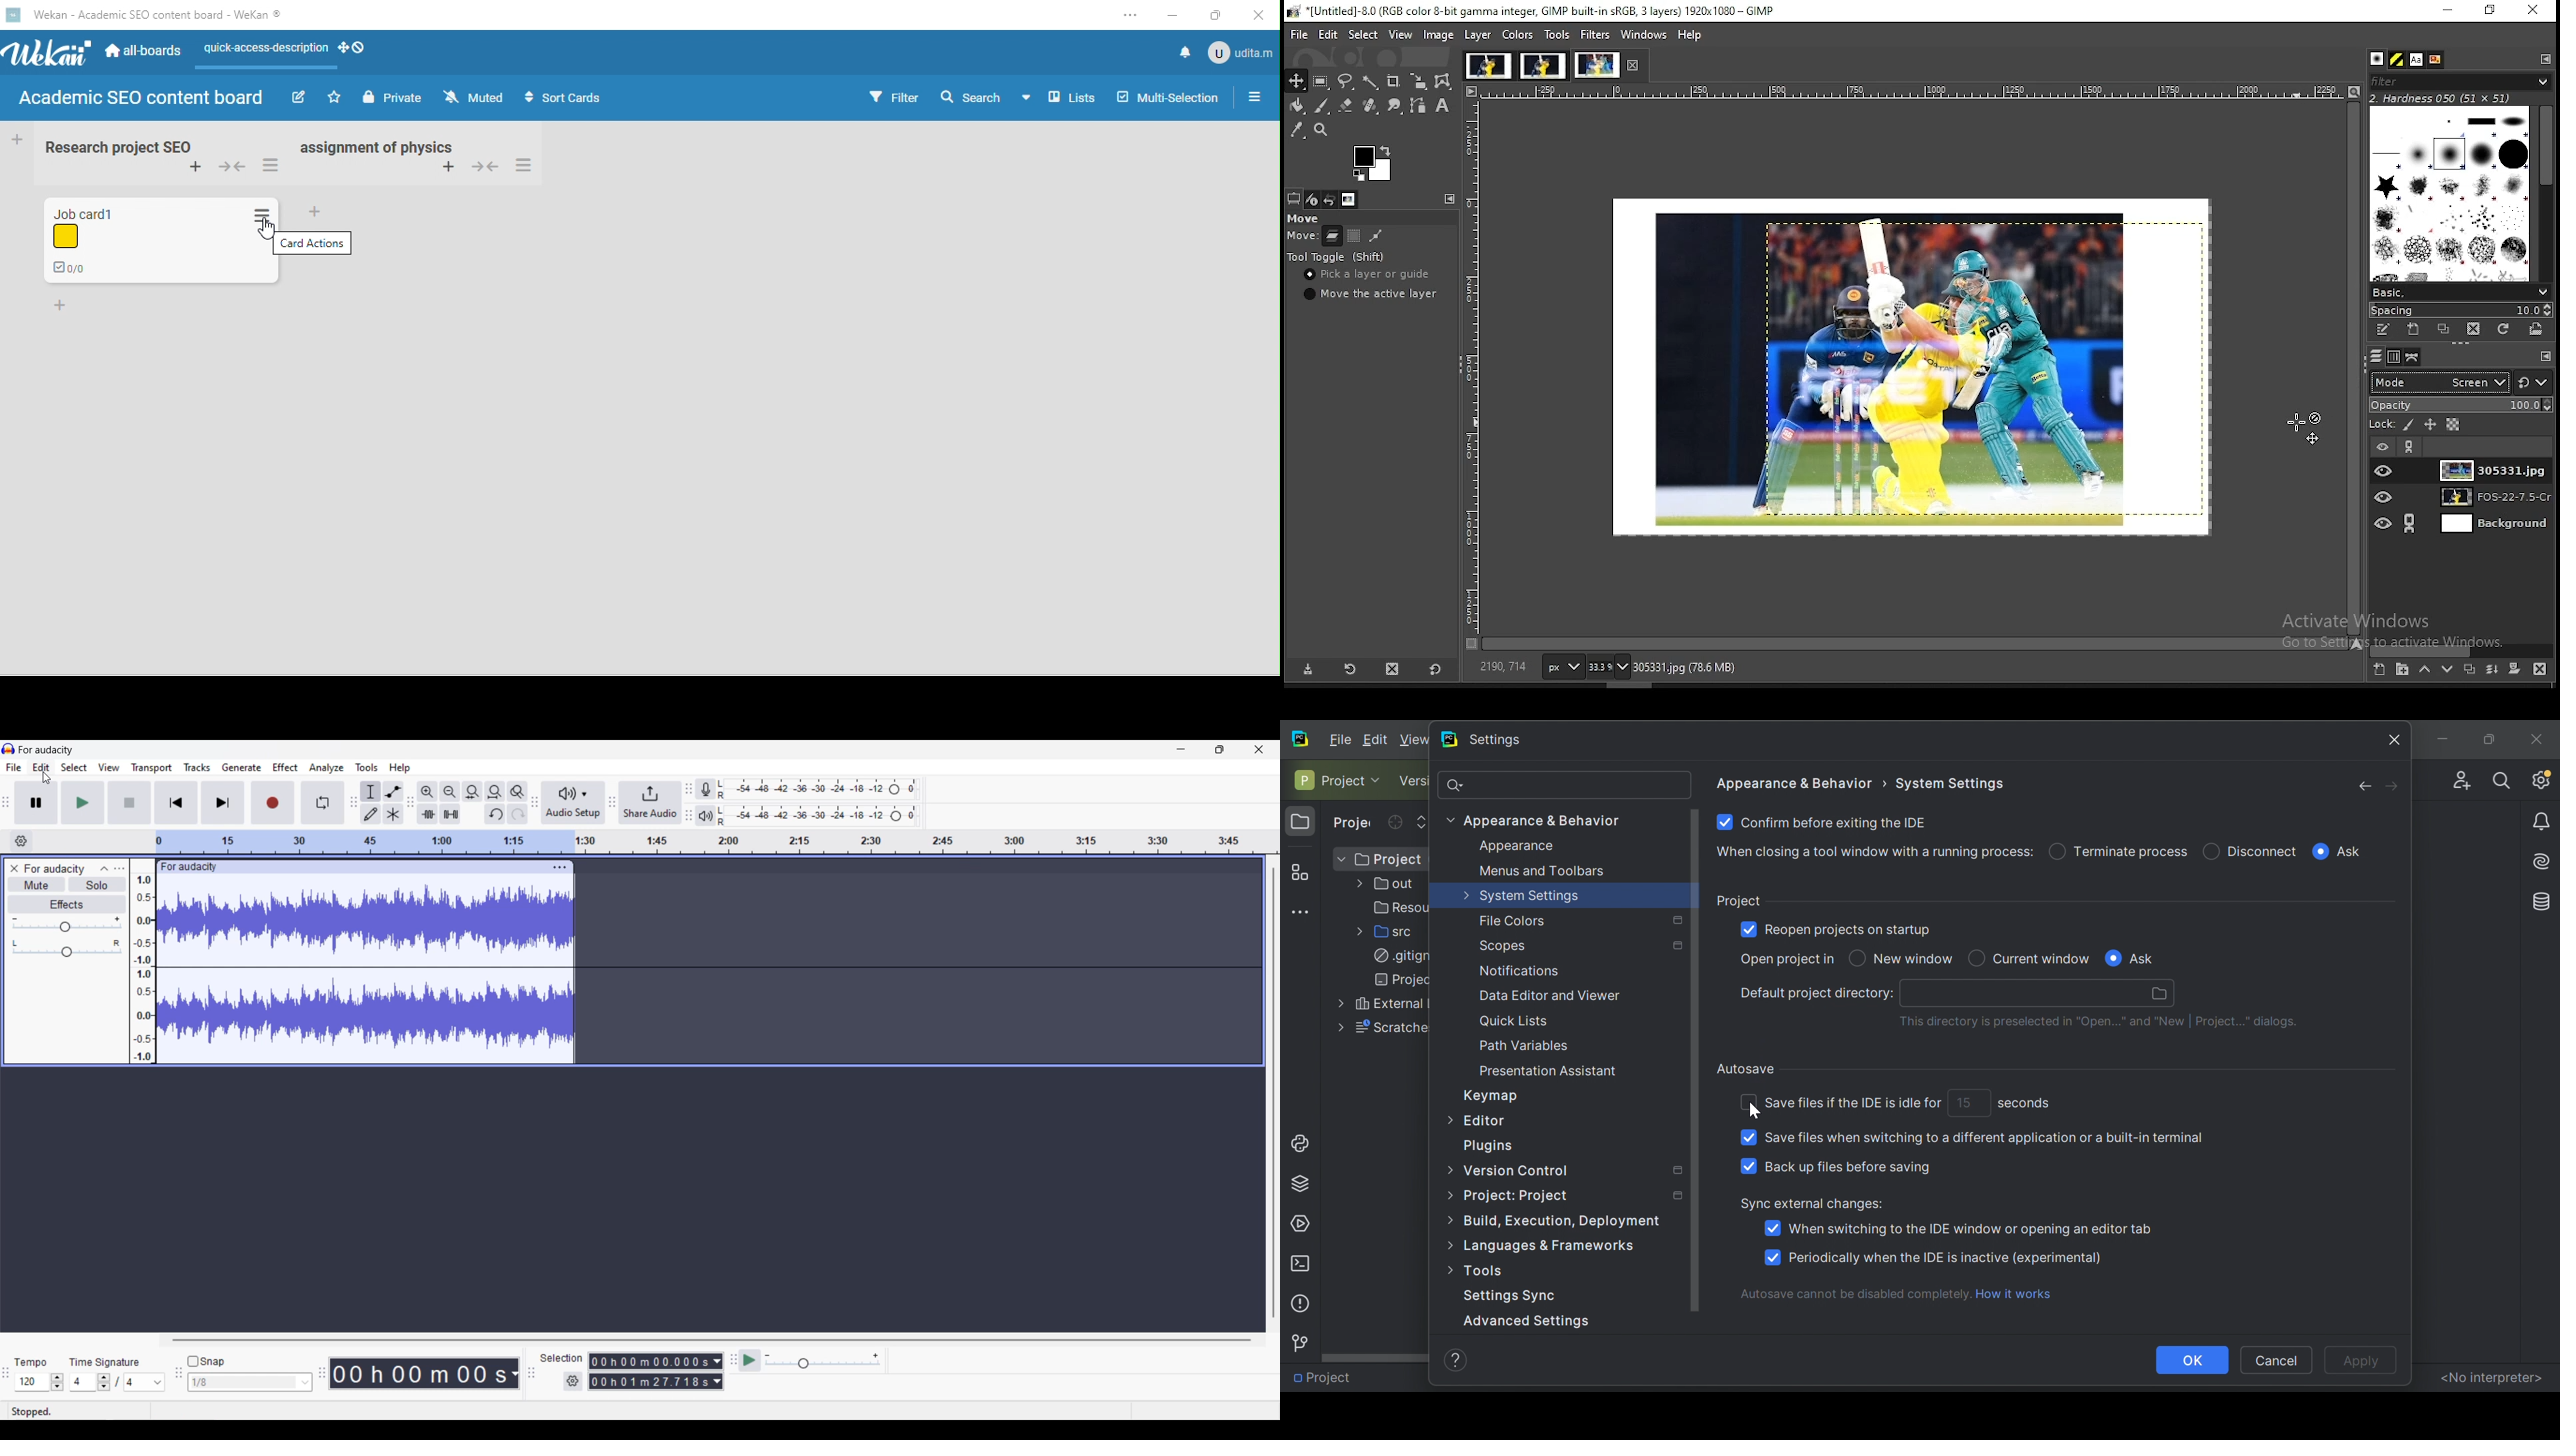 Image resolution: width=2576 pixels, height=1456 pixels. I want to click on Drop Down, so click(1340, 859).